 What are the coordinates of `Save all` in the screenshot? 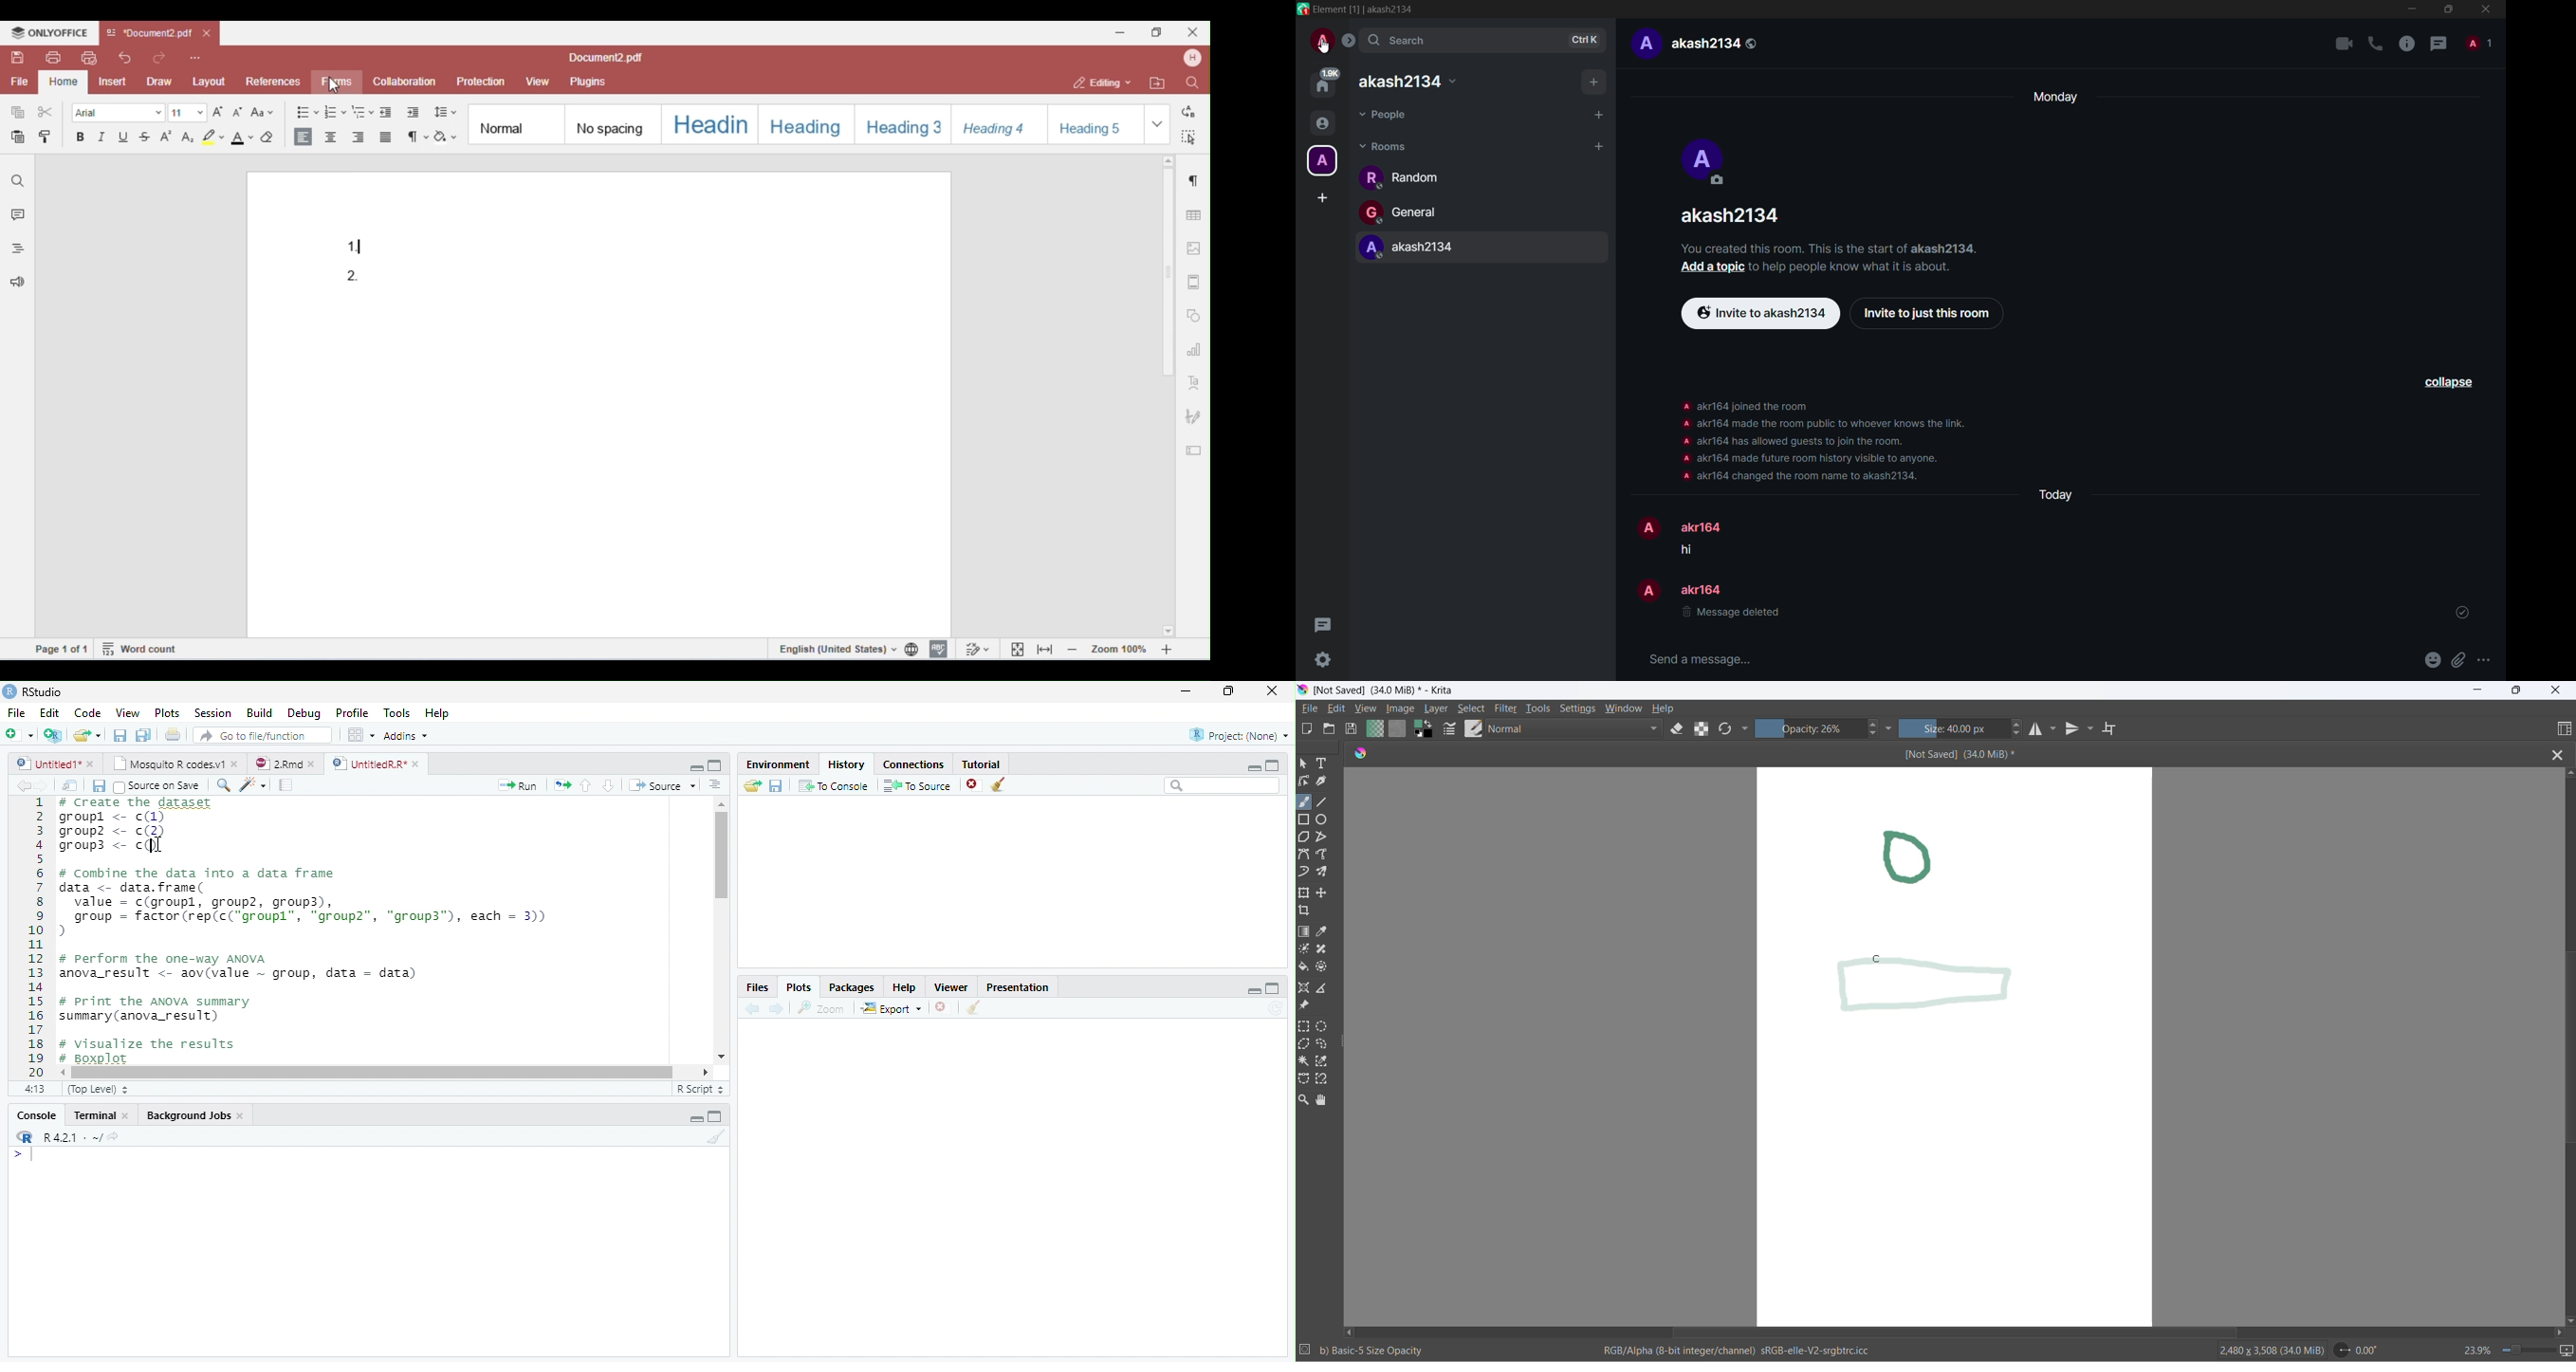 It's located at (102, 787).